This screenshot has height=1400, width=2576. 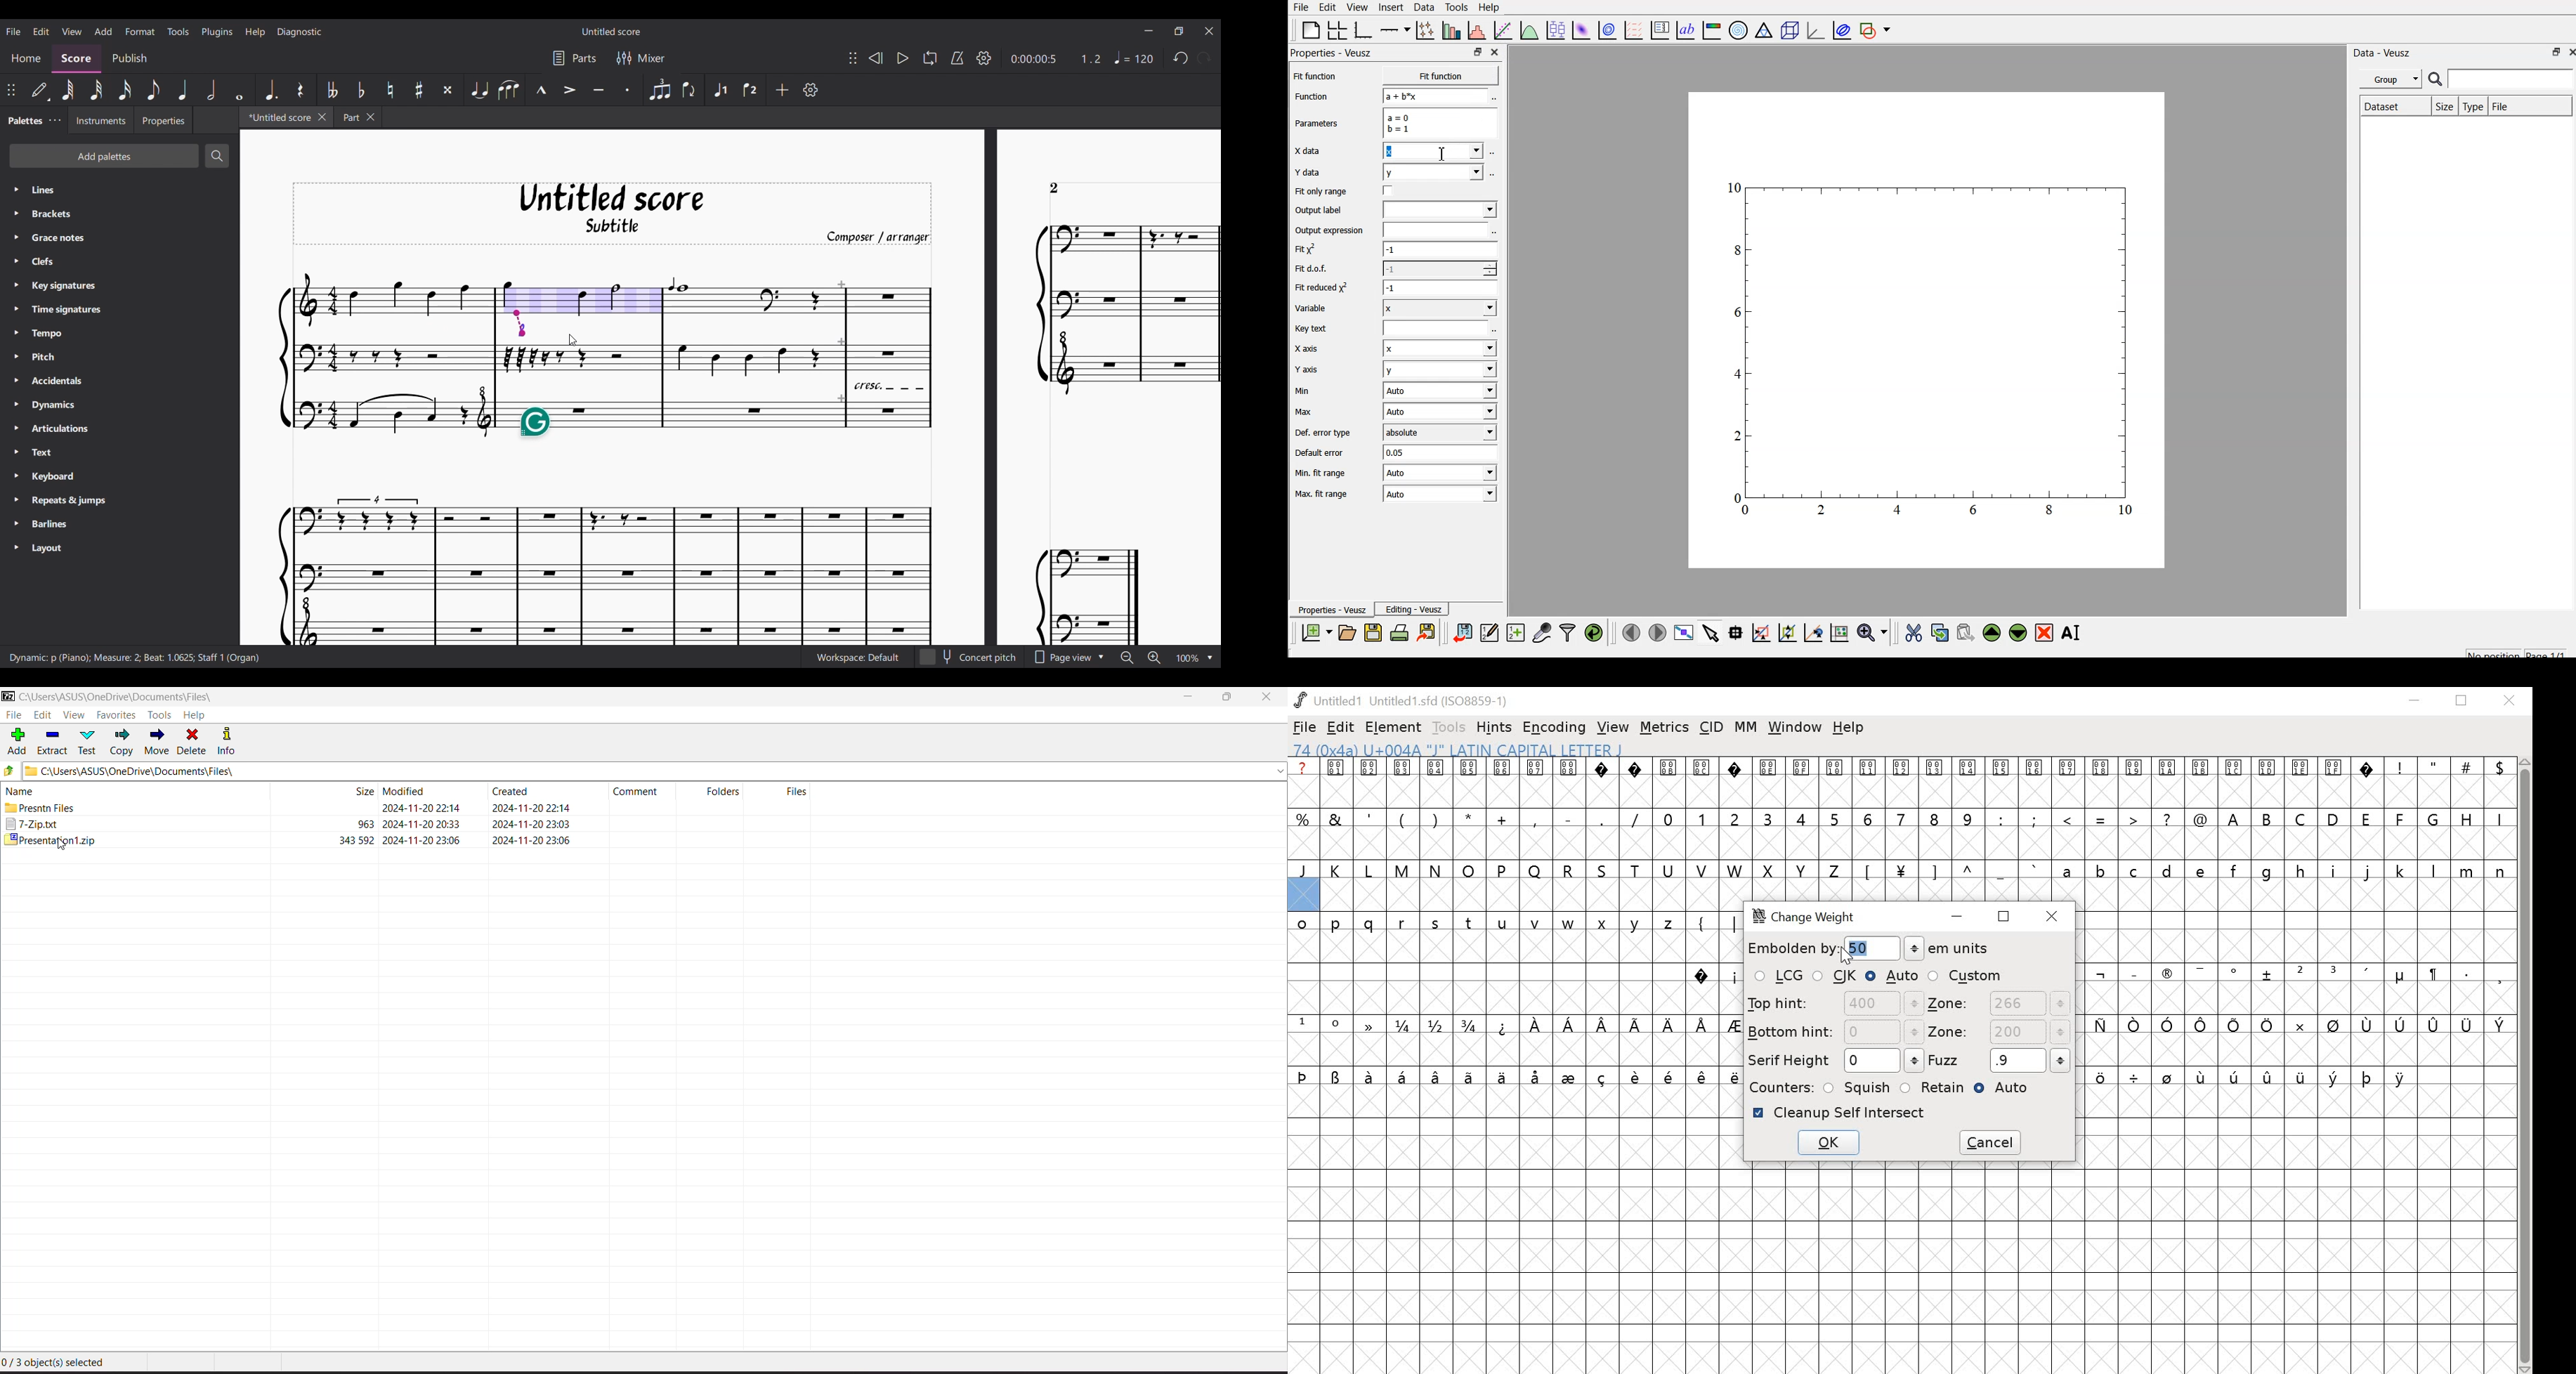 I want to click on a+b, so click(x=1434, y=96).